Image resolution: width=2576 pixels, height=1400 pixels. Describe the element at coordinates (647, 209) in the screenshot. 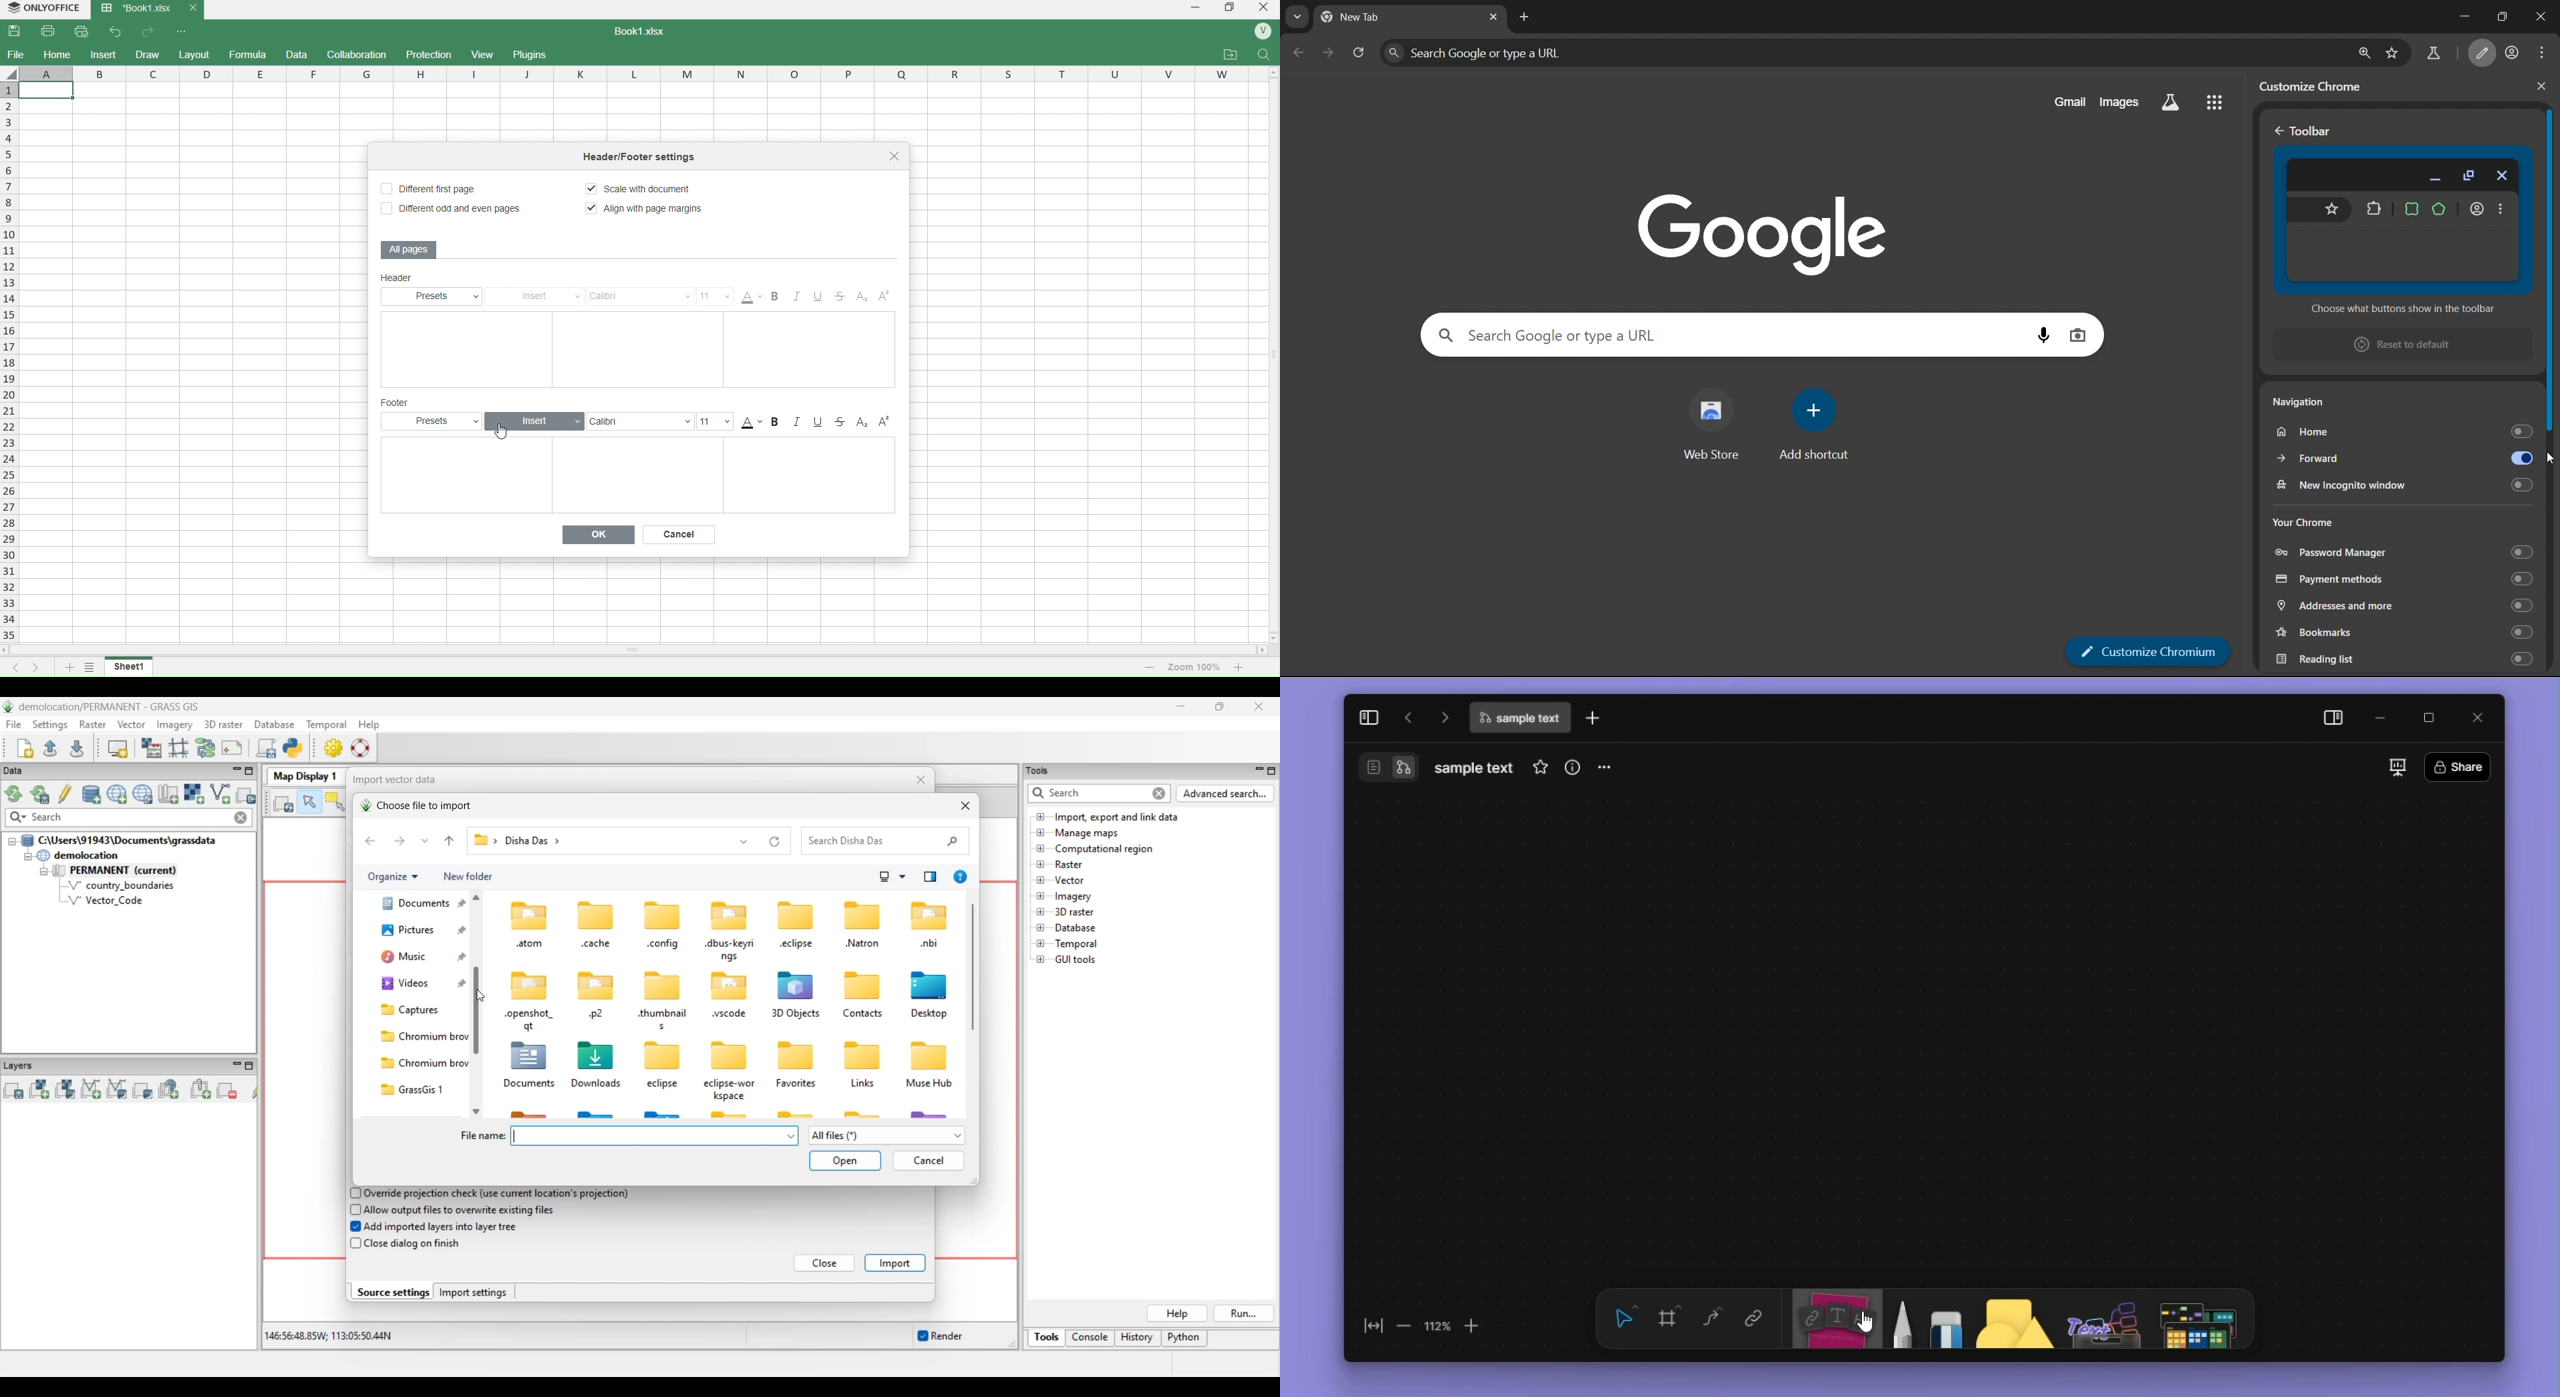

I see `Align with Page Margins` at that location.